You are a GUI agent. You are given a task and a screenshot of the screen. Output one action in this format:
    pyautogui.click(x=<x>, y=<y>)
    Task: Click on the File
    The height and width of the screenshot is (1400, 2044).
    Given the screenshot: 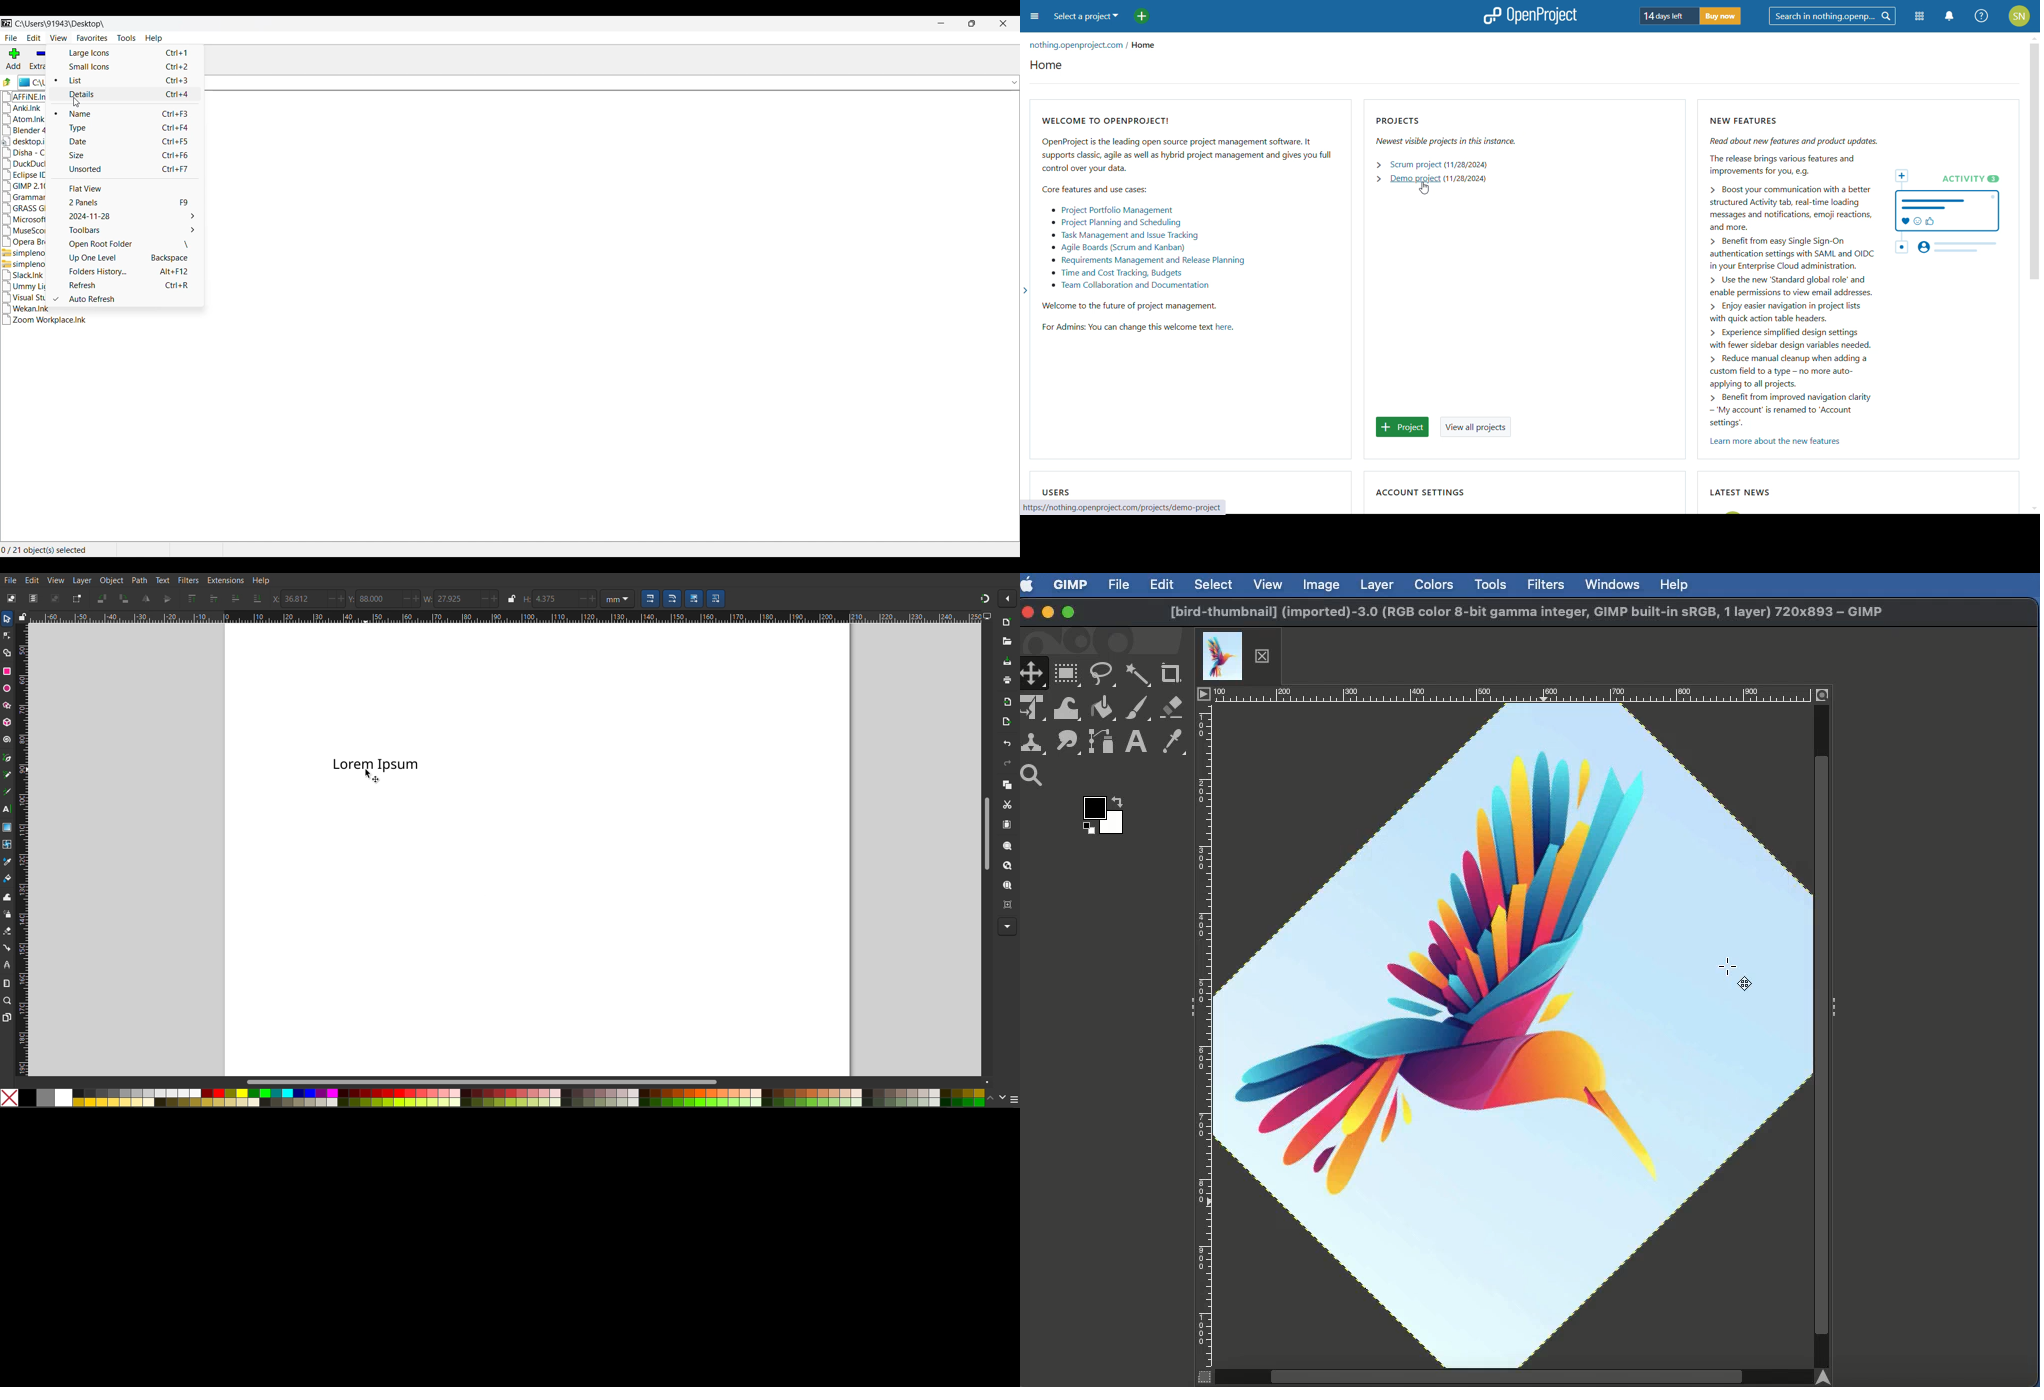 What is the action you would take?
    pyautogui.click(x=1120, y=583)
    